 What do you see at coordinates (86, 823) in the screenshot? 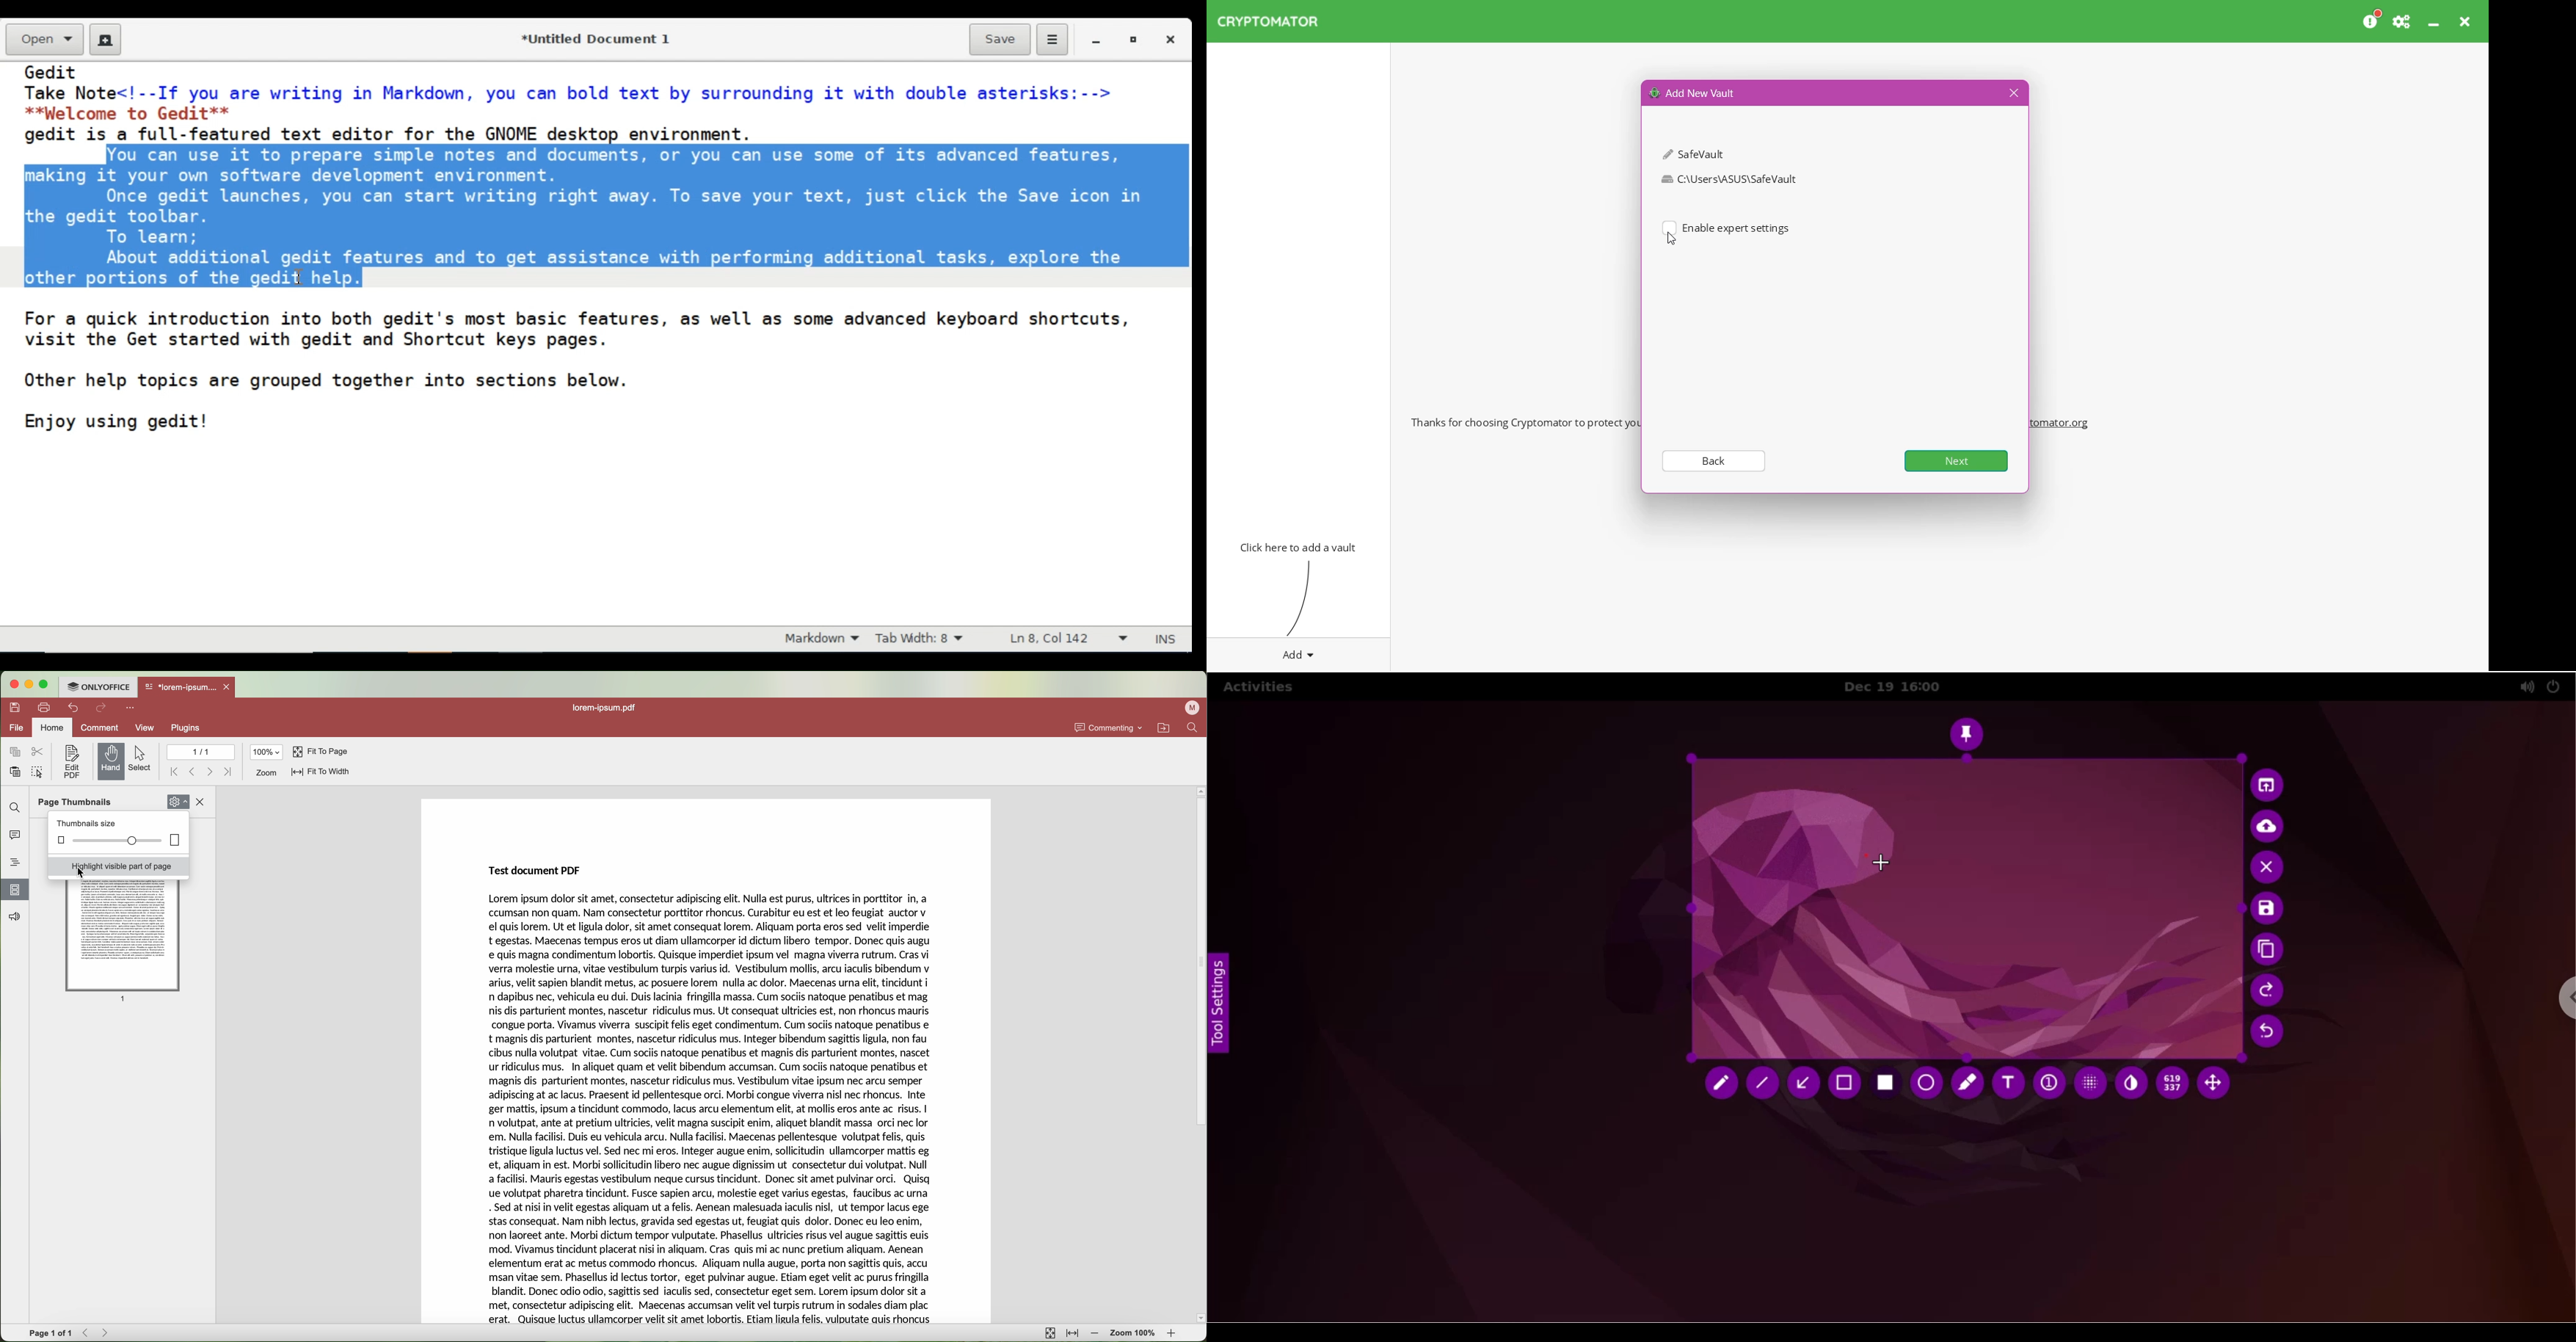
I see `Thumbnails size` at bounding box center [86, 823].